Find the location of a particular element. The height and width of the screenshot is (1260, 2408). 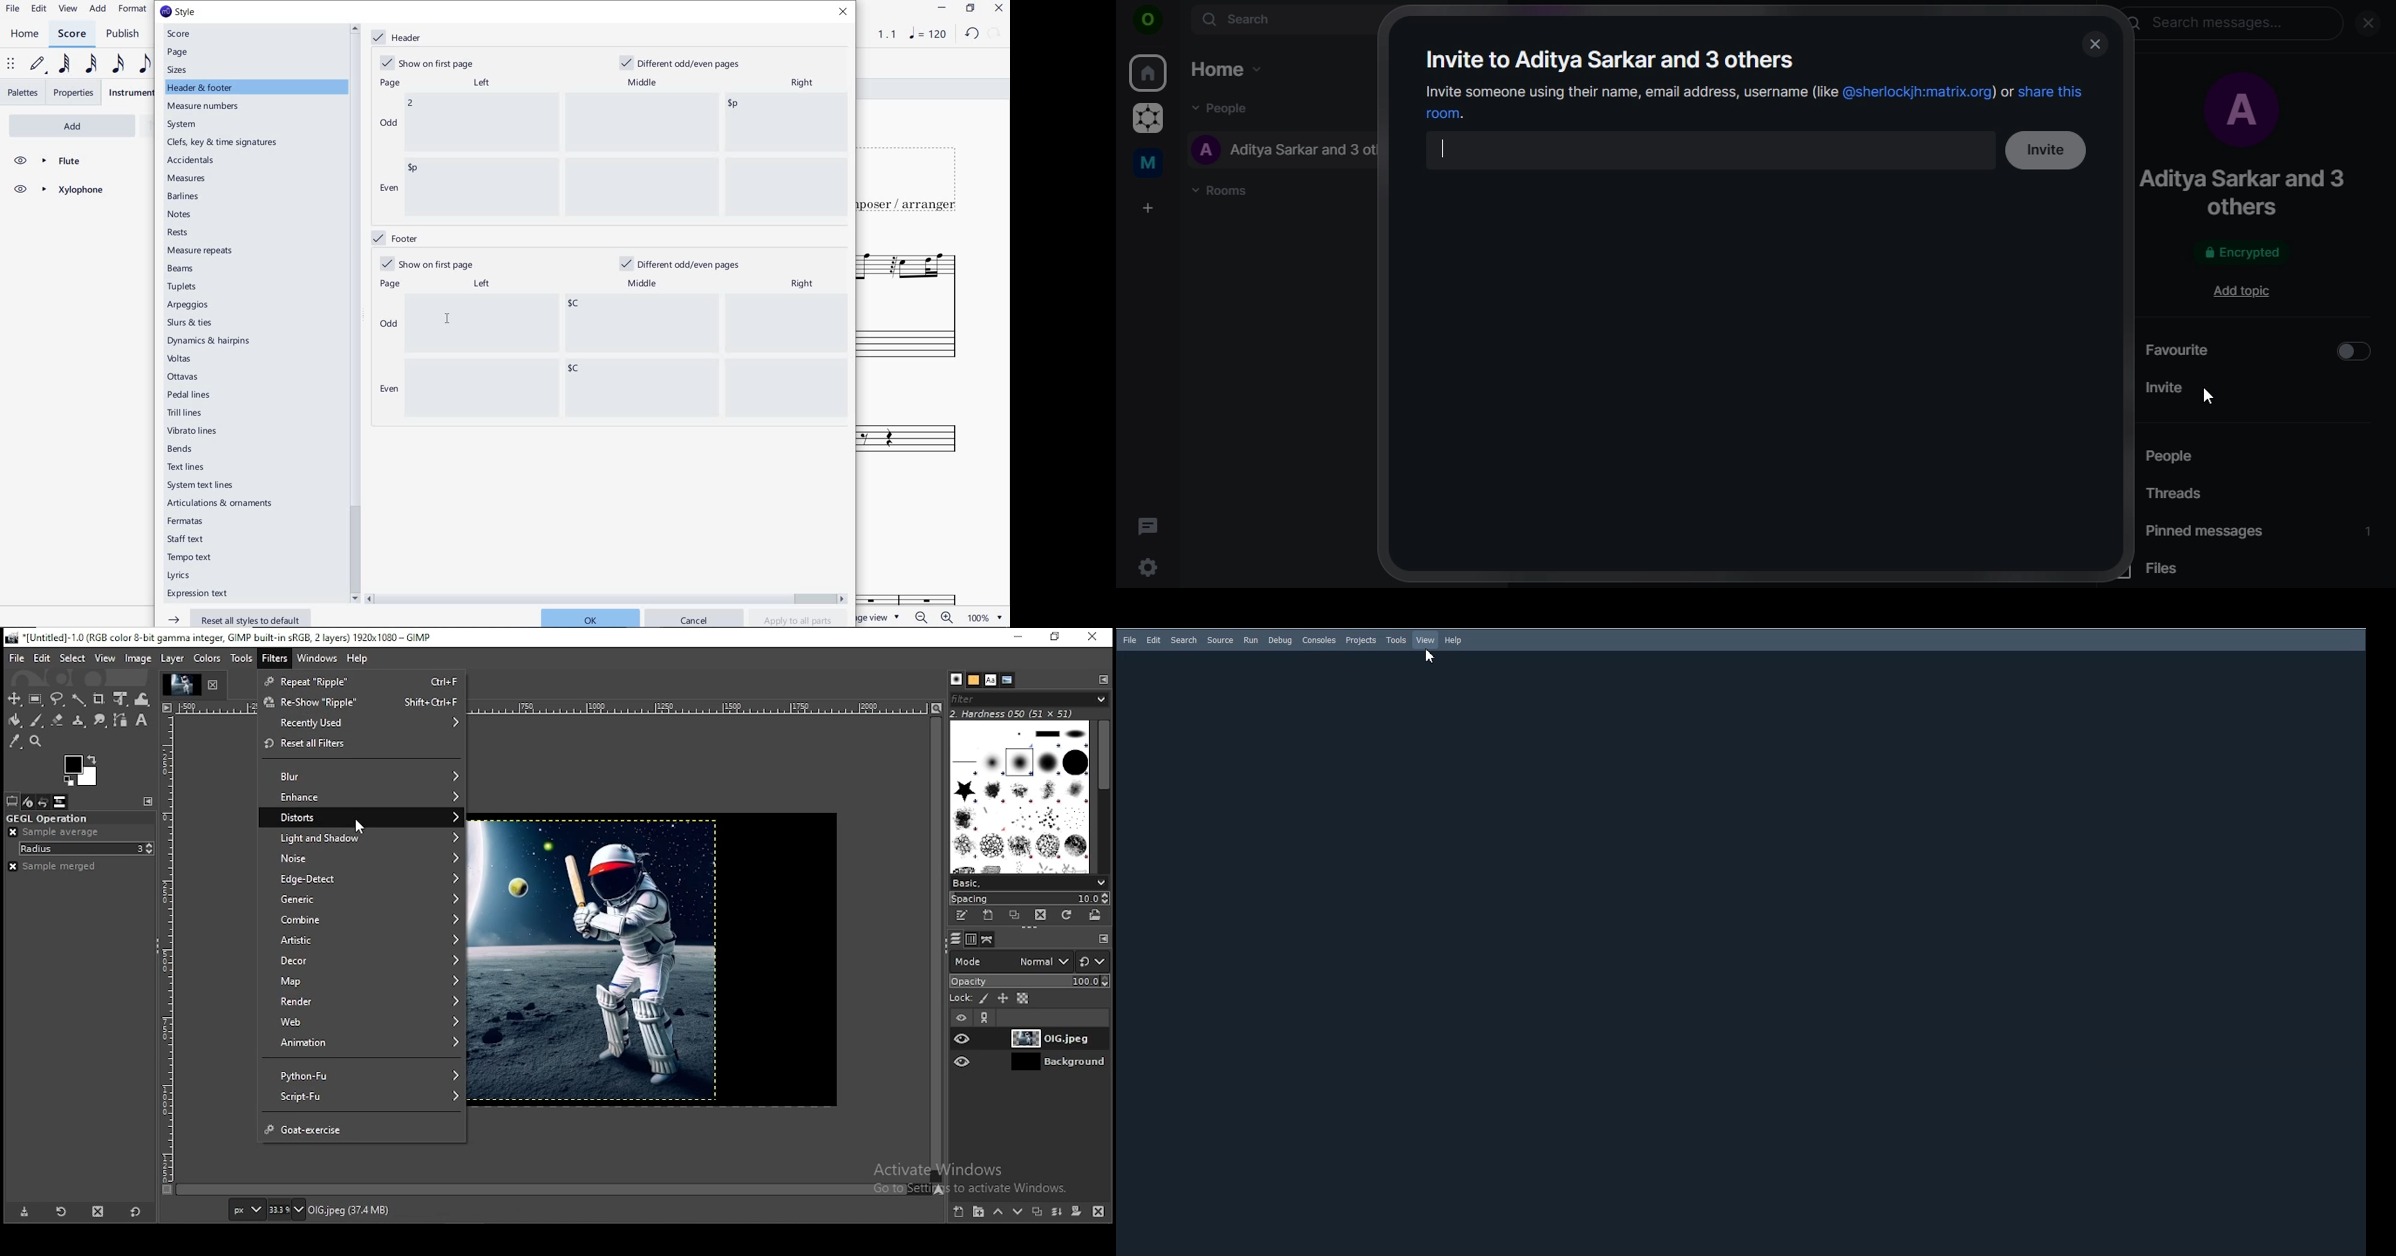

right is located at coordinates (805, 283).